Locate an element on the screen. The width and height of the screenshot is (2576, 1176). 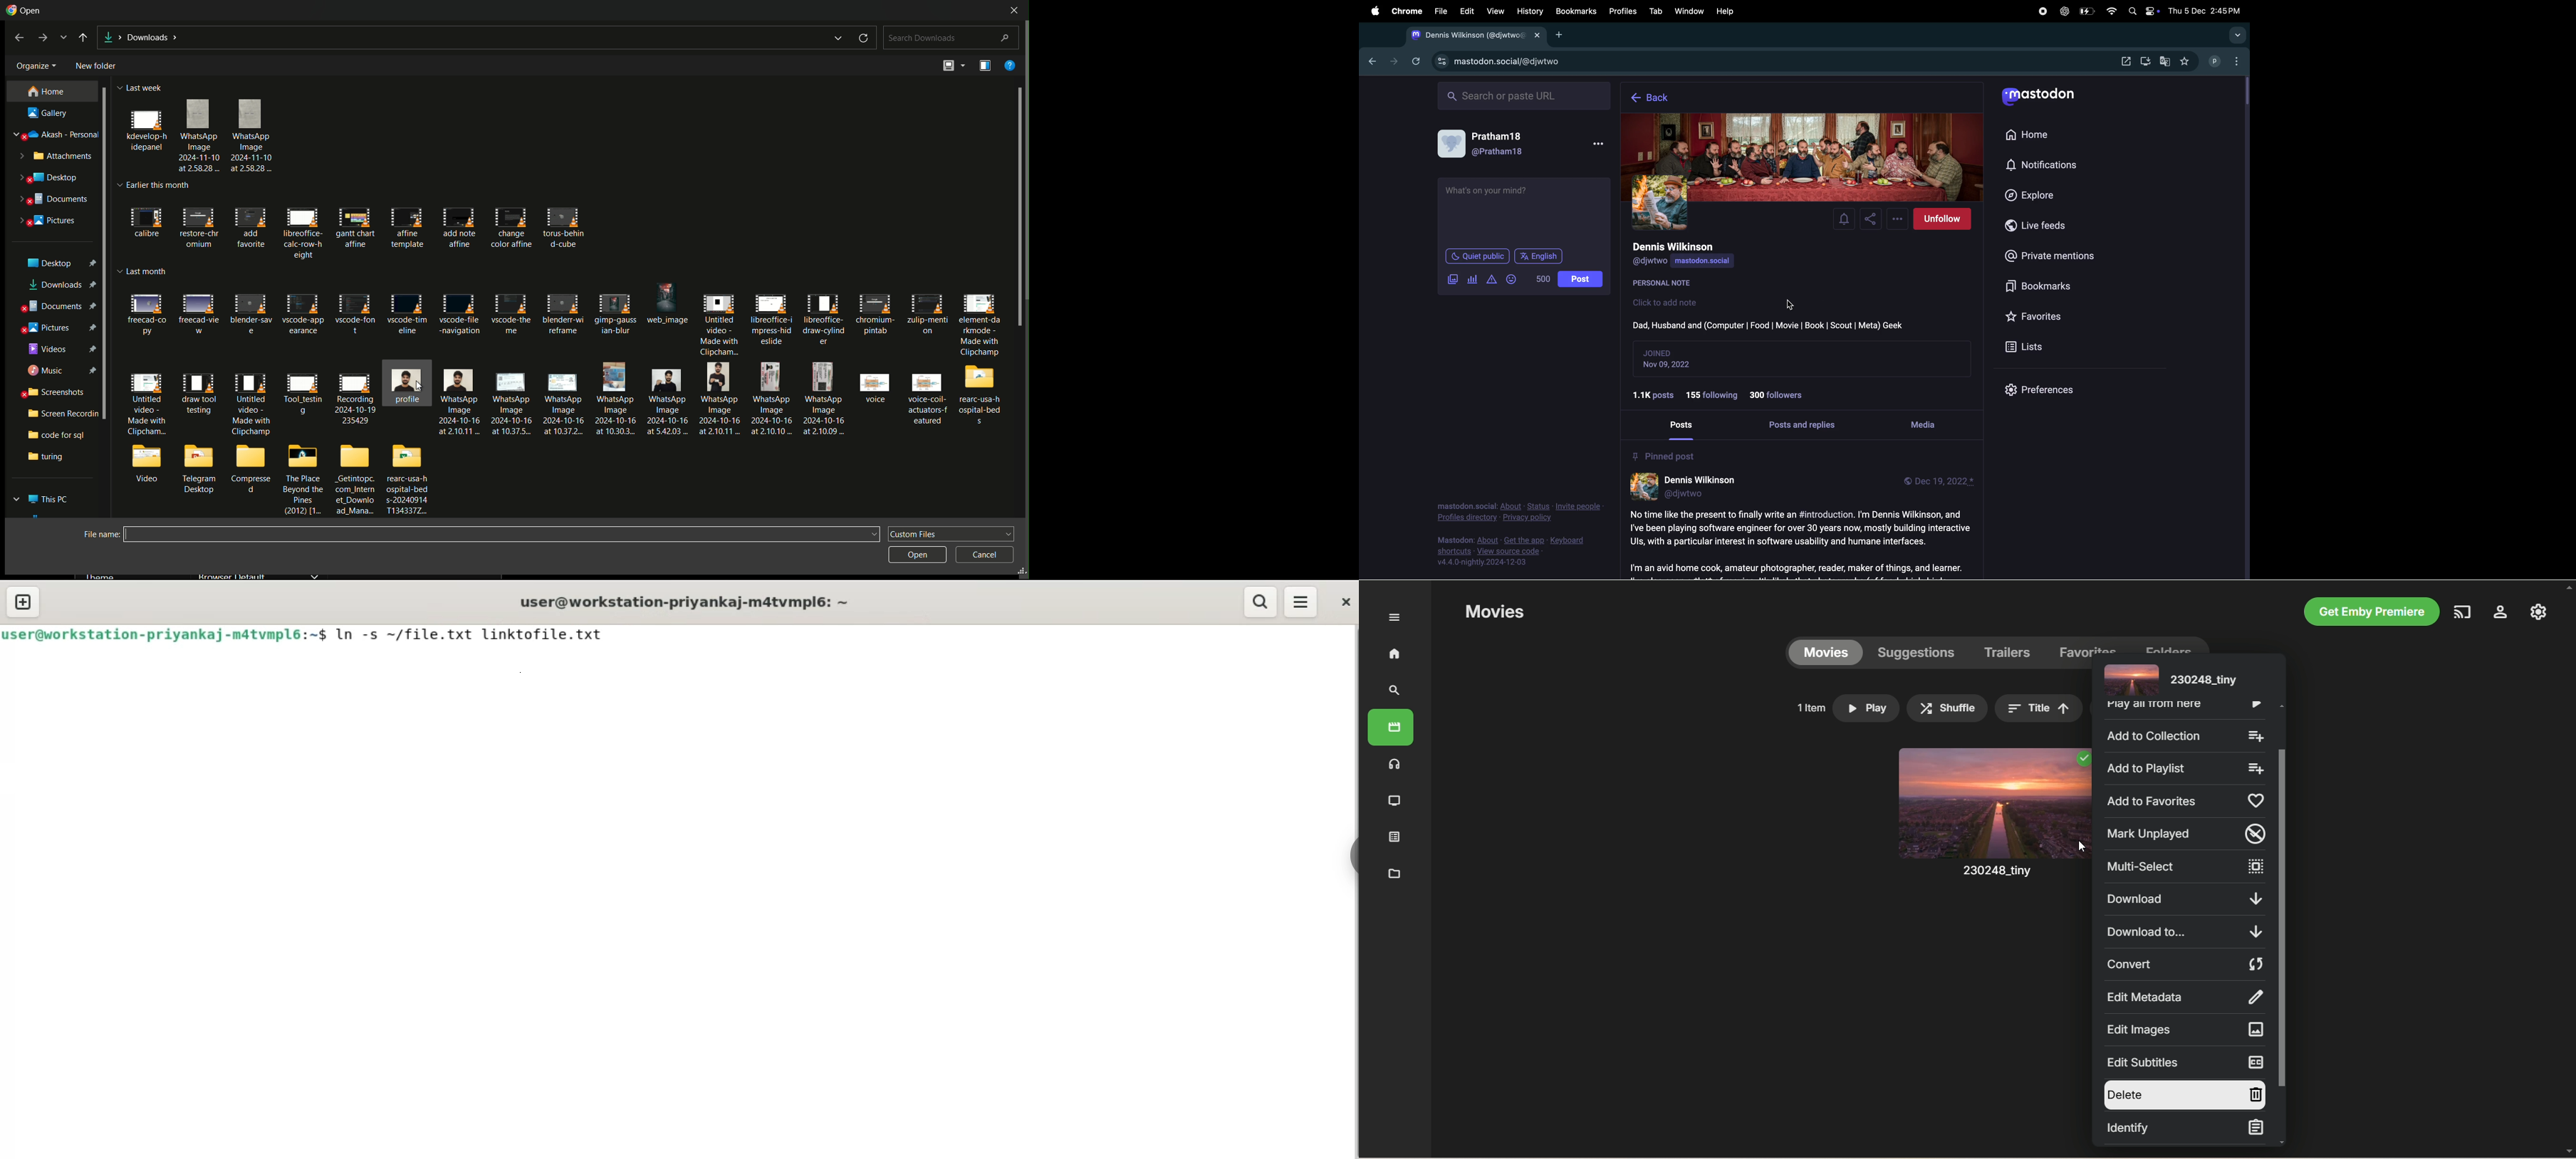
date and time is located at coordinates (2207, 12).